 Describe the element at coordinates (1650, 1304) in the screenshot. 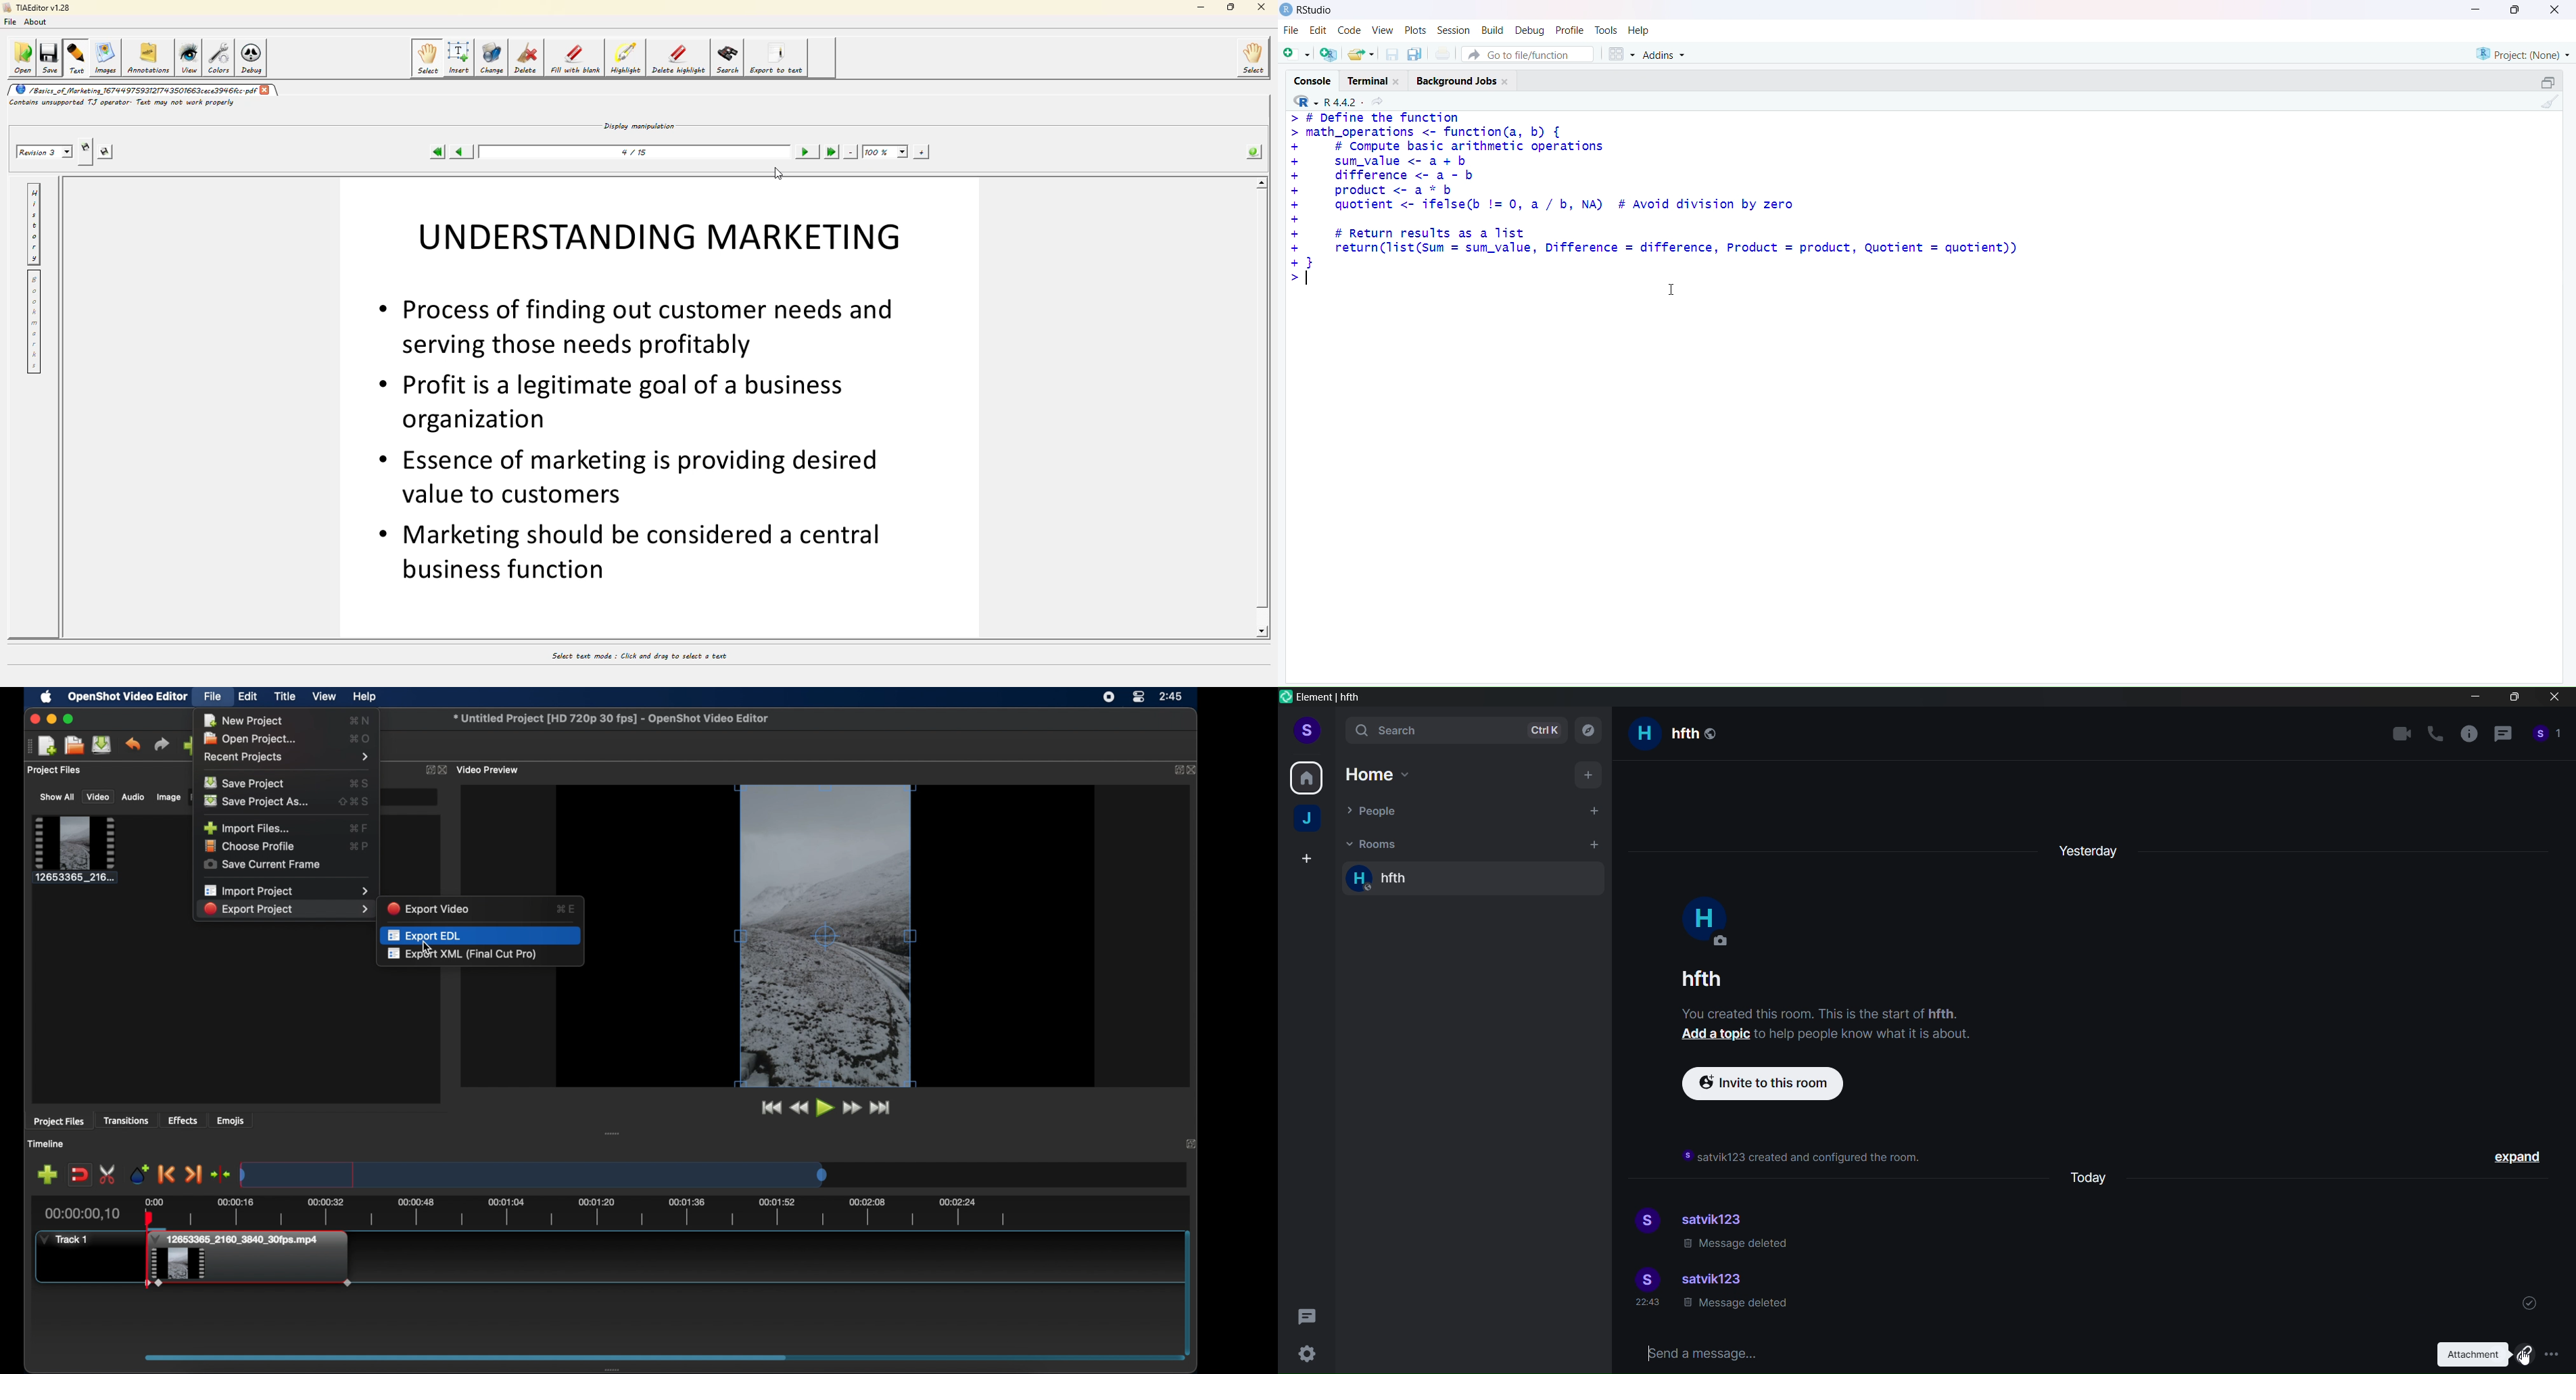

I see `time` at that location.